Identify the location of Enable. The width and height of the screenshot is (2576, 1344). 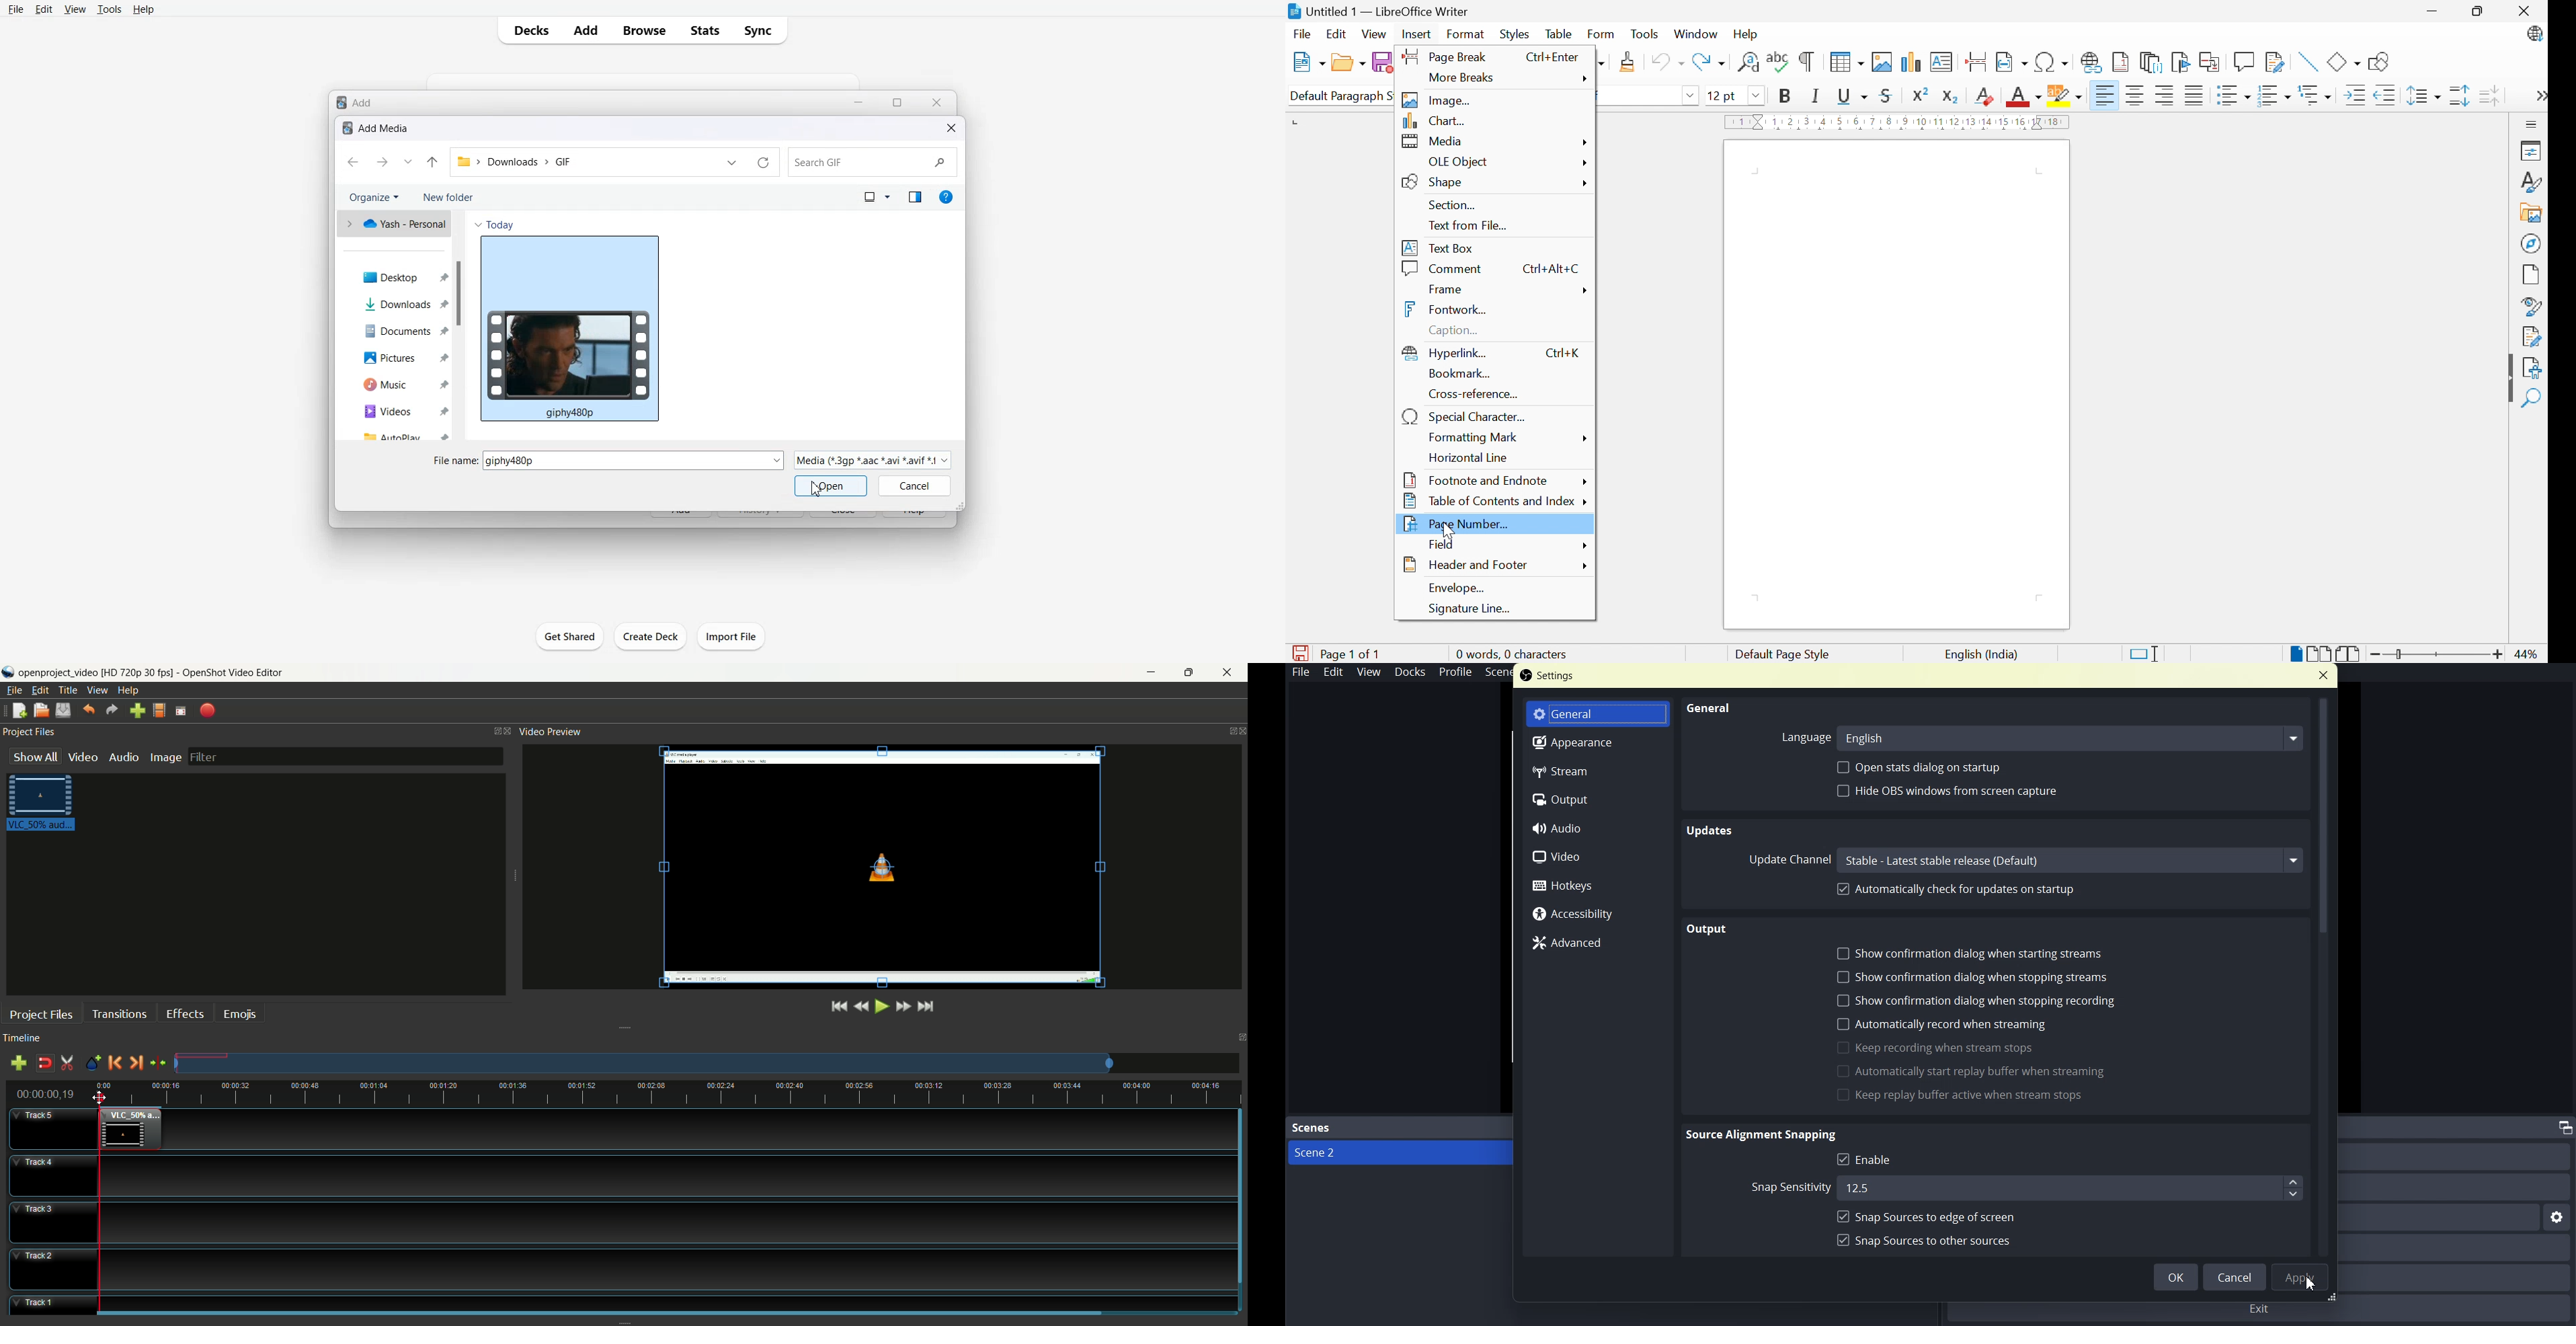
(1867, 1159).